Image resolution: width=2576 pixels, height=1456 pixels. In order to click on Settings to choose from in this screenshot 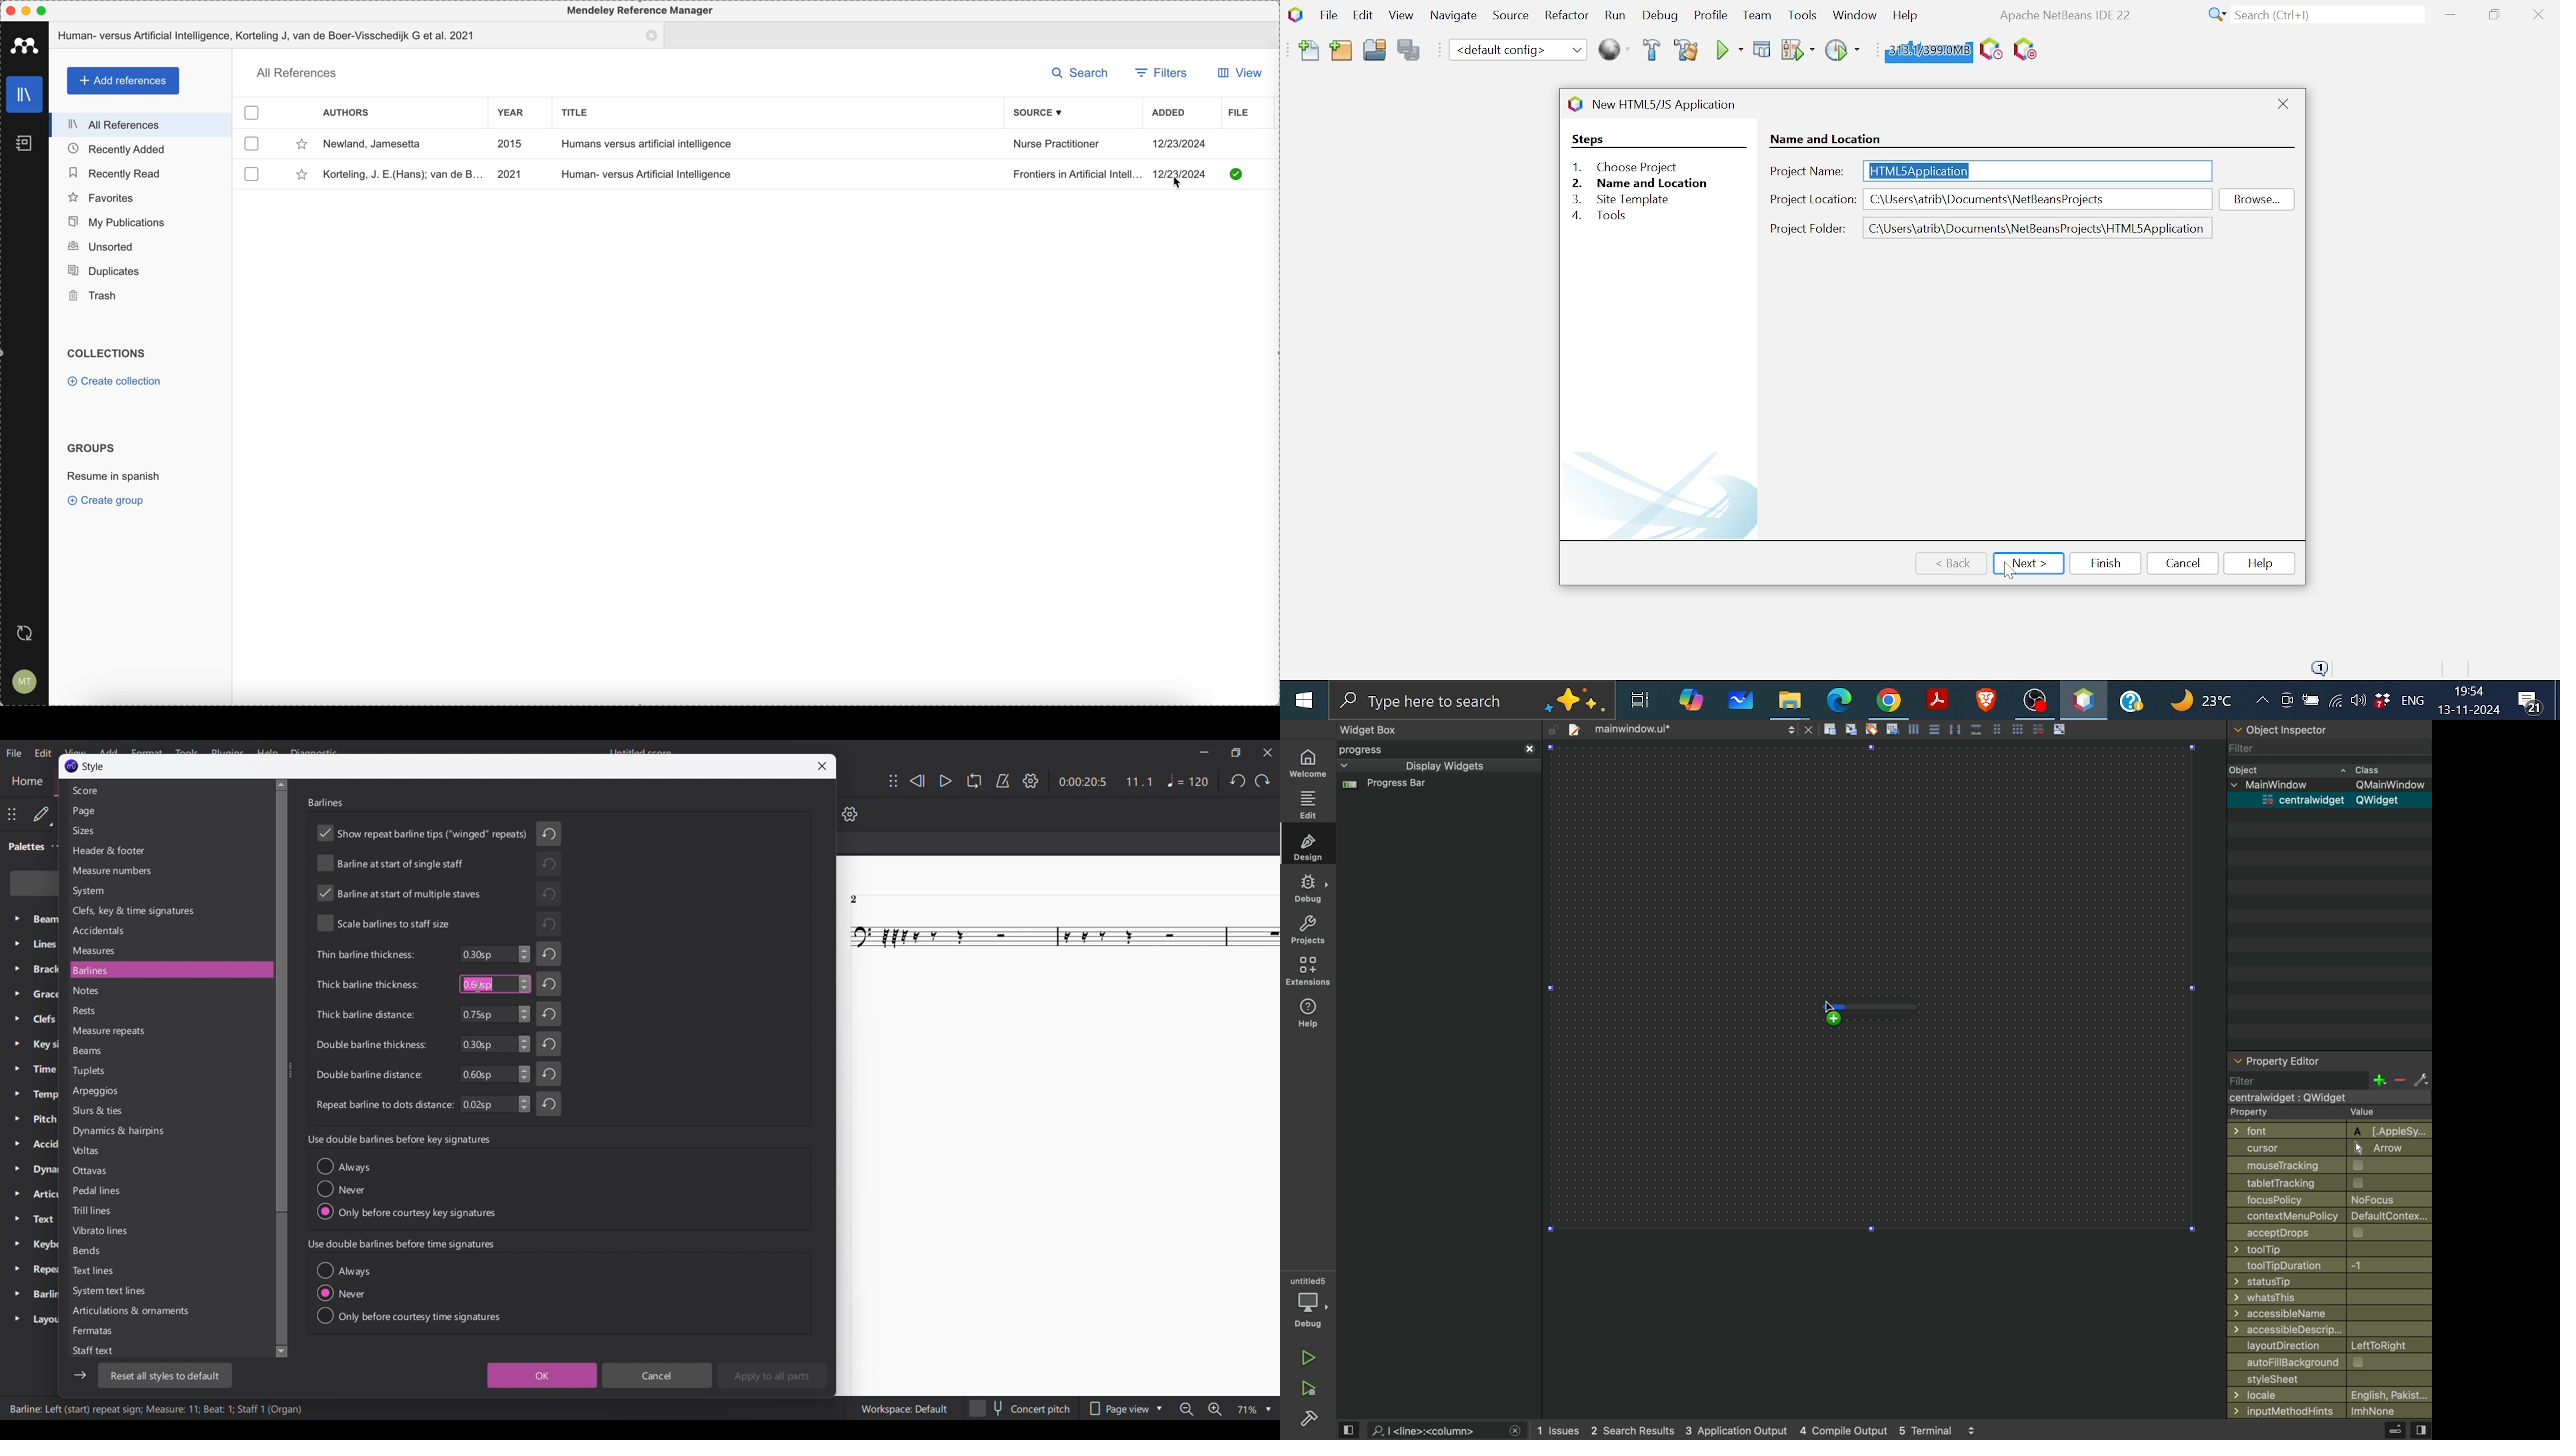, I will do `click(131, 1071)`.